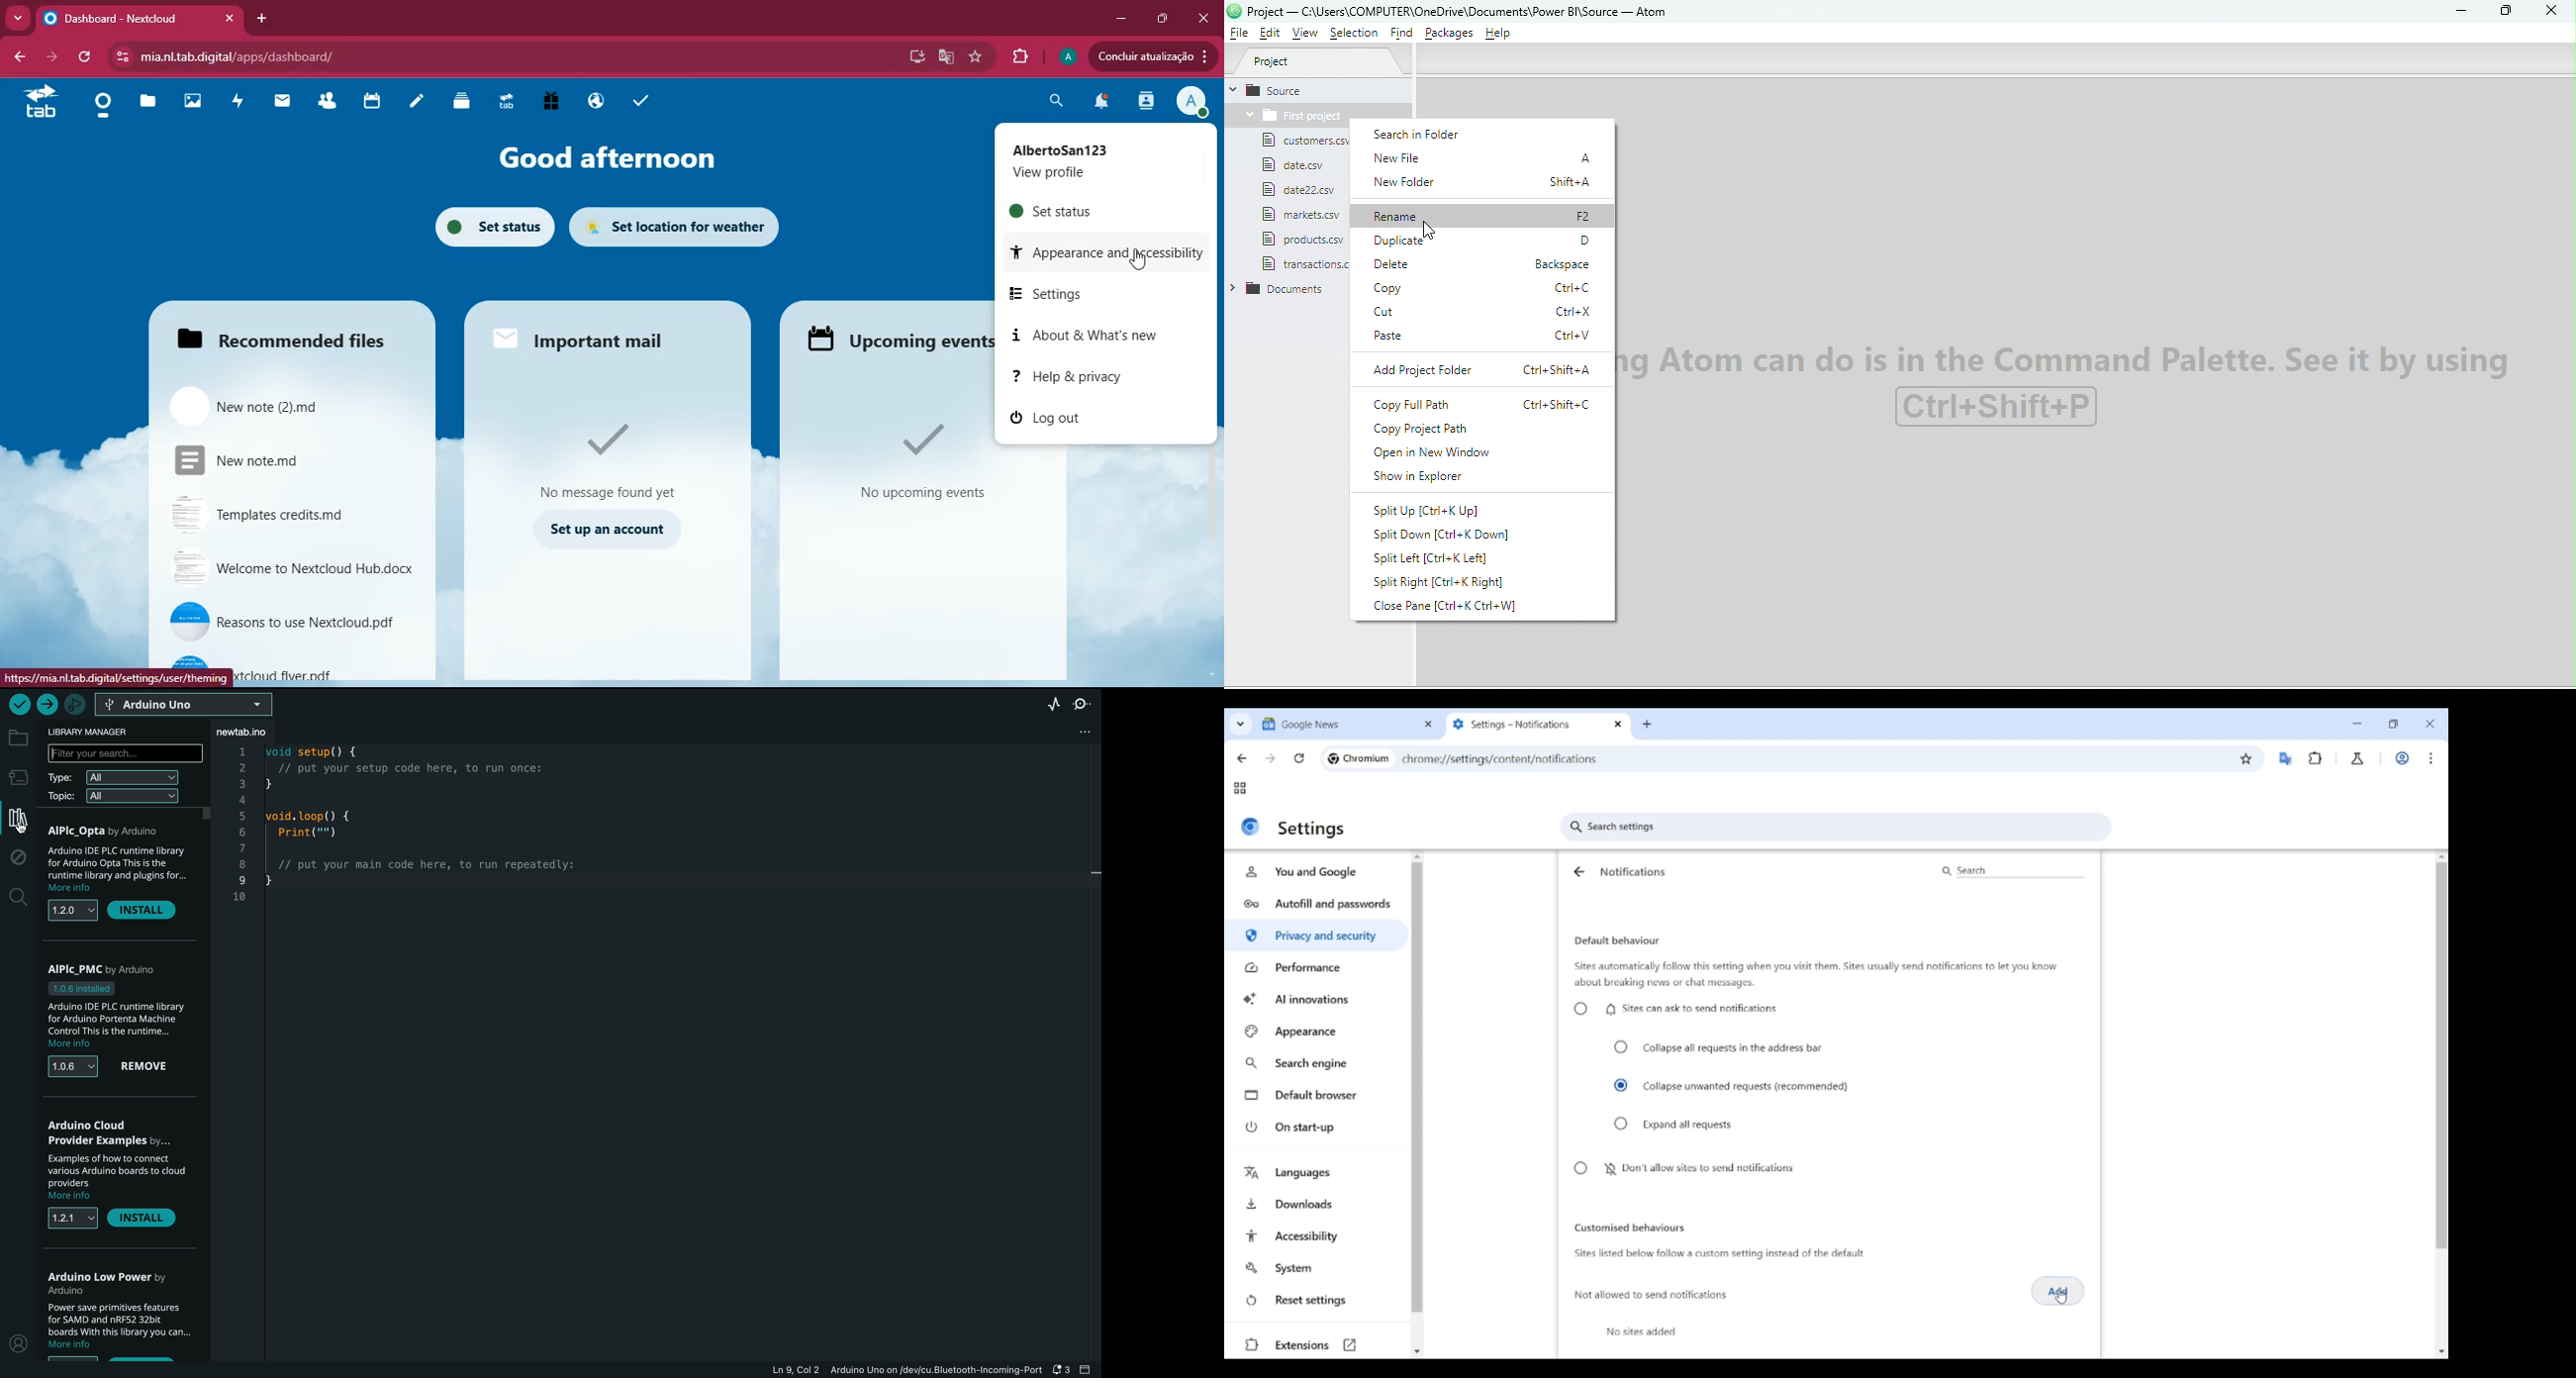 The width and height of the screenshot is (2576, 1400). I want to click on files, so click(151, 104).